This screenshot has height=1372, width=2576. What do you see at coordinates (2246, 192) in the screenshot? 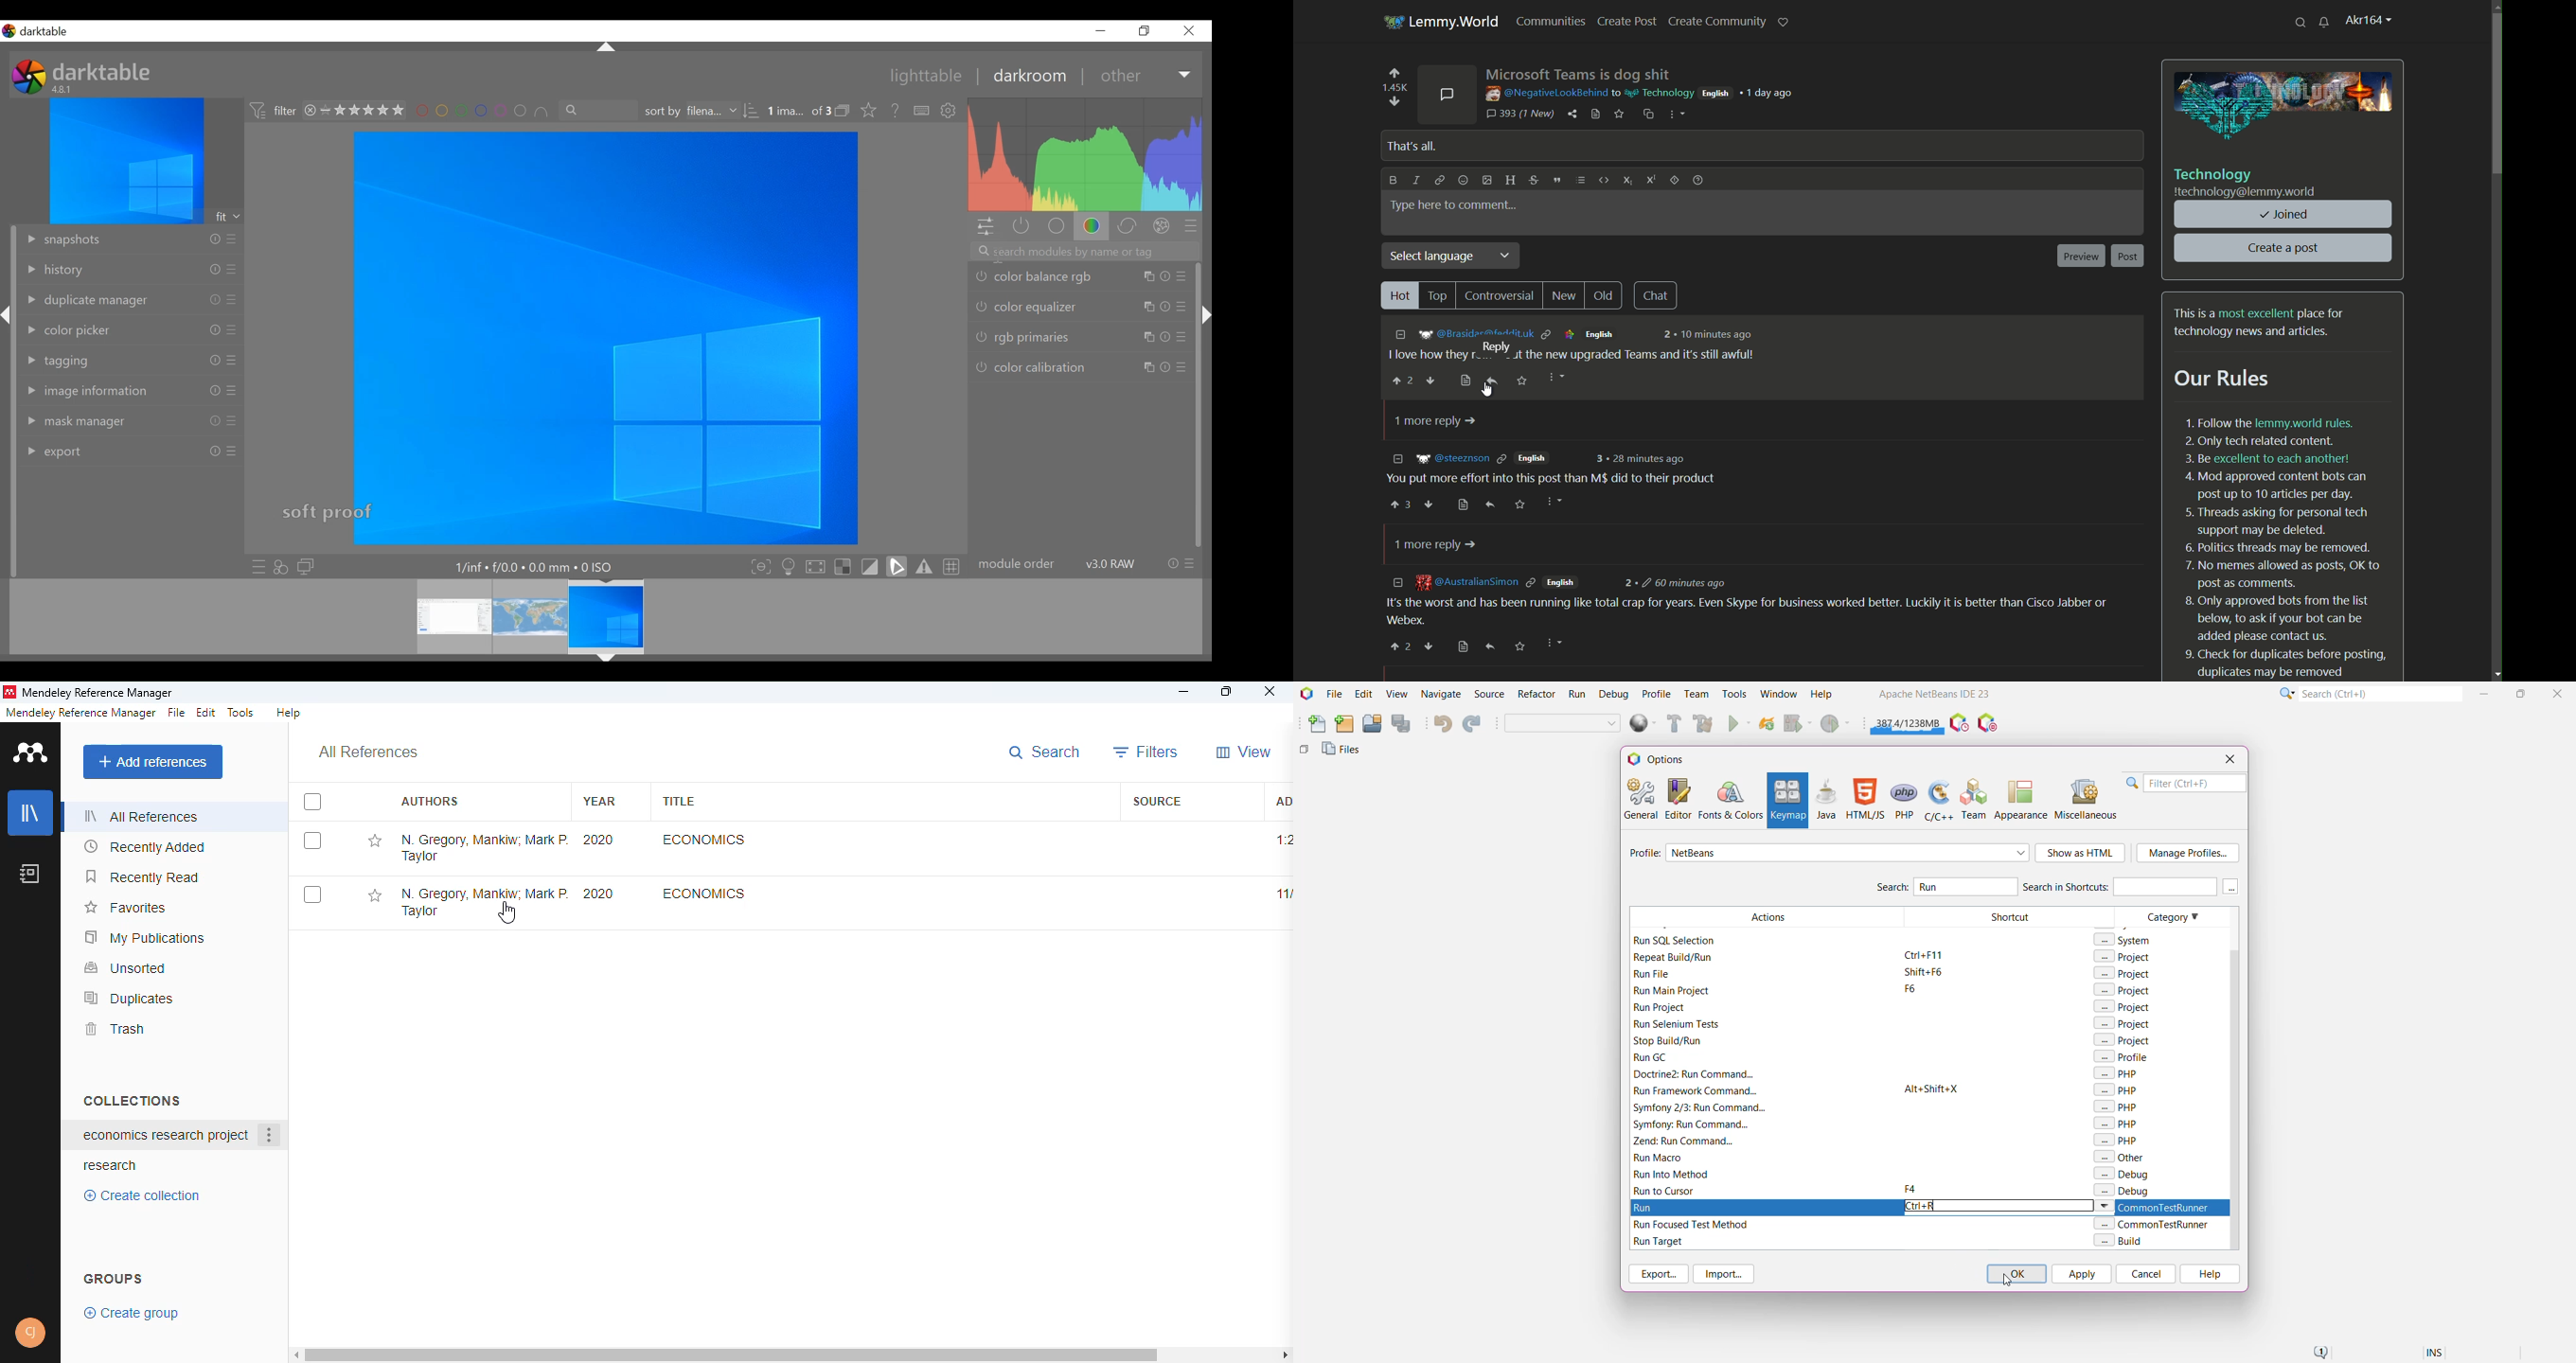
I see `community server name` at bounding box center [2246, 192].